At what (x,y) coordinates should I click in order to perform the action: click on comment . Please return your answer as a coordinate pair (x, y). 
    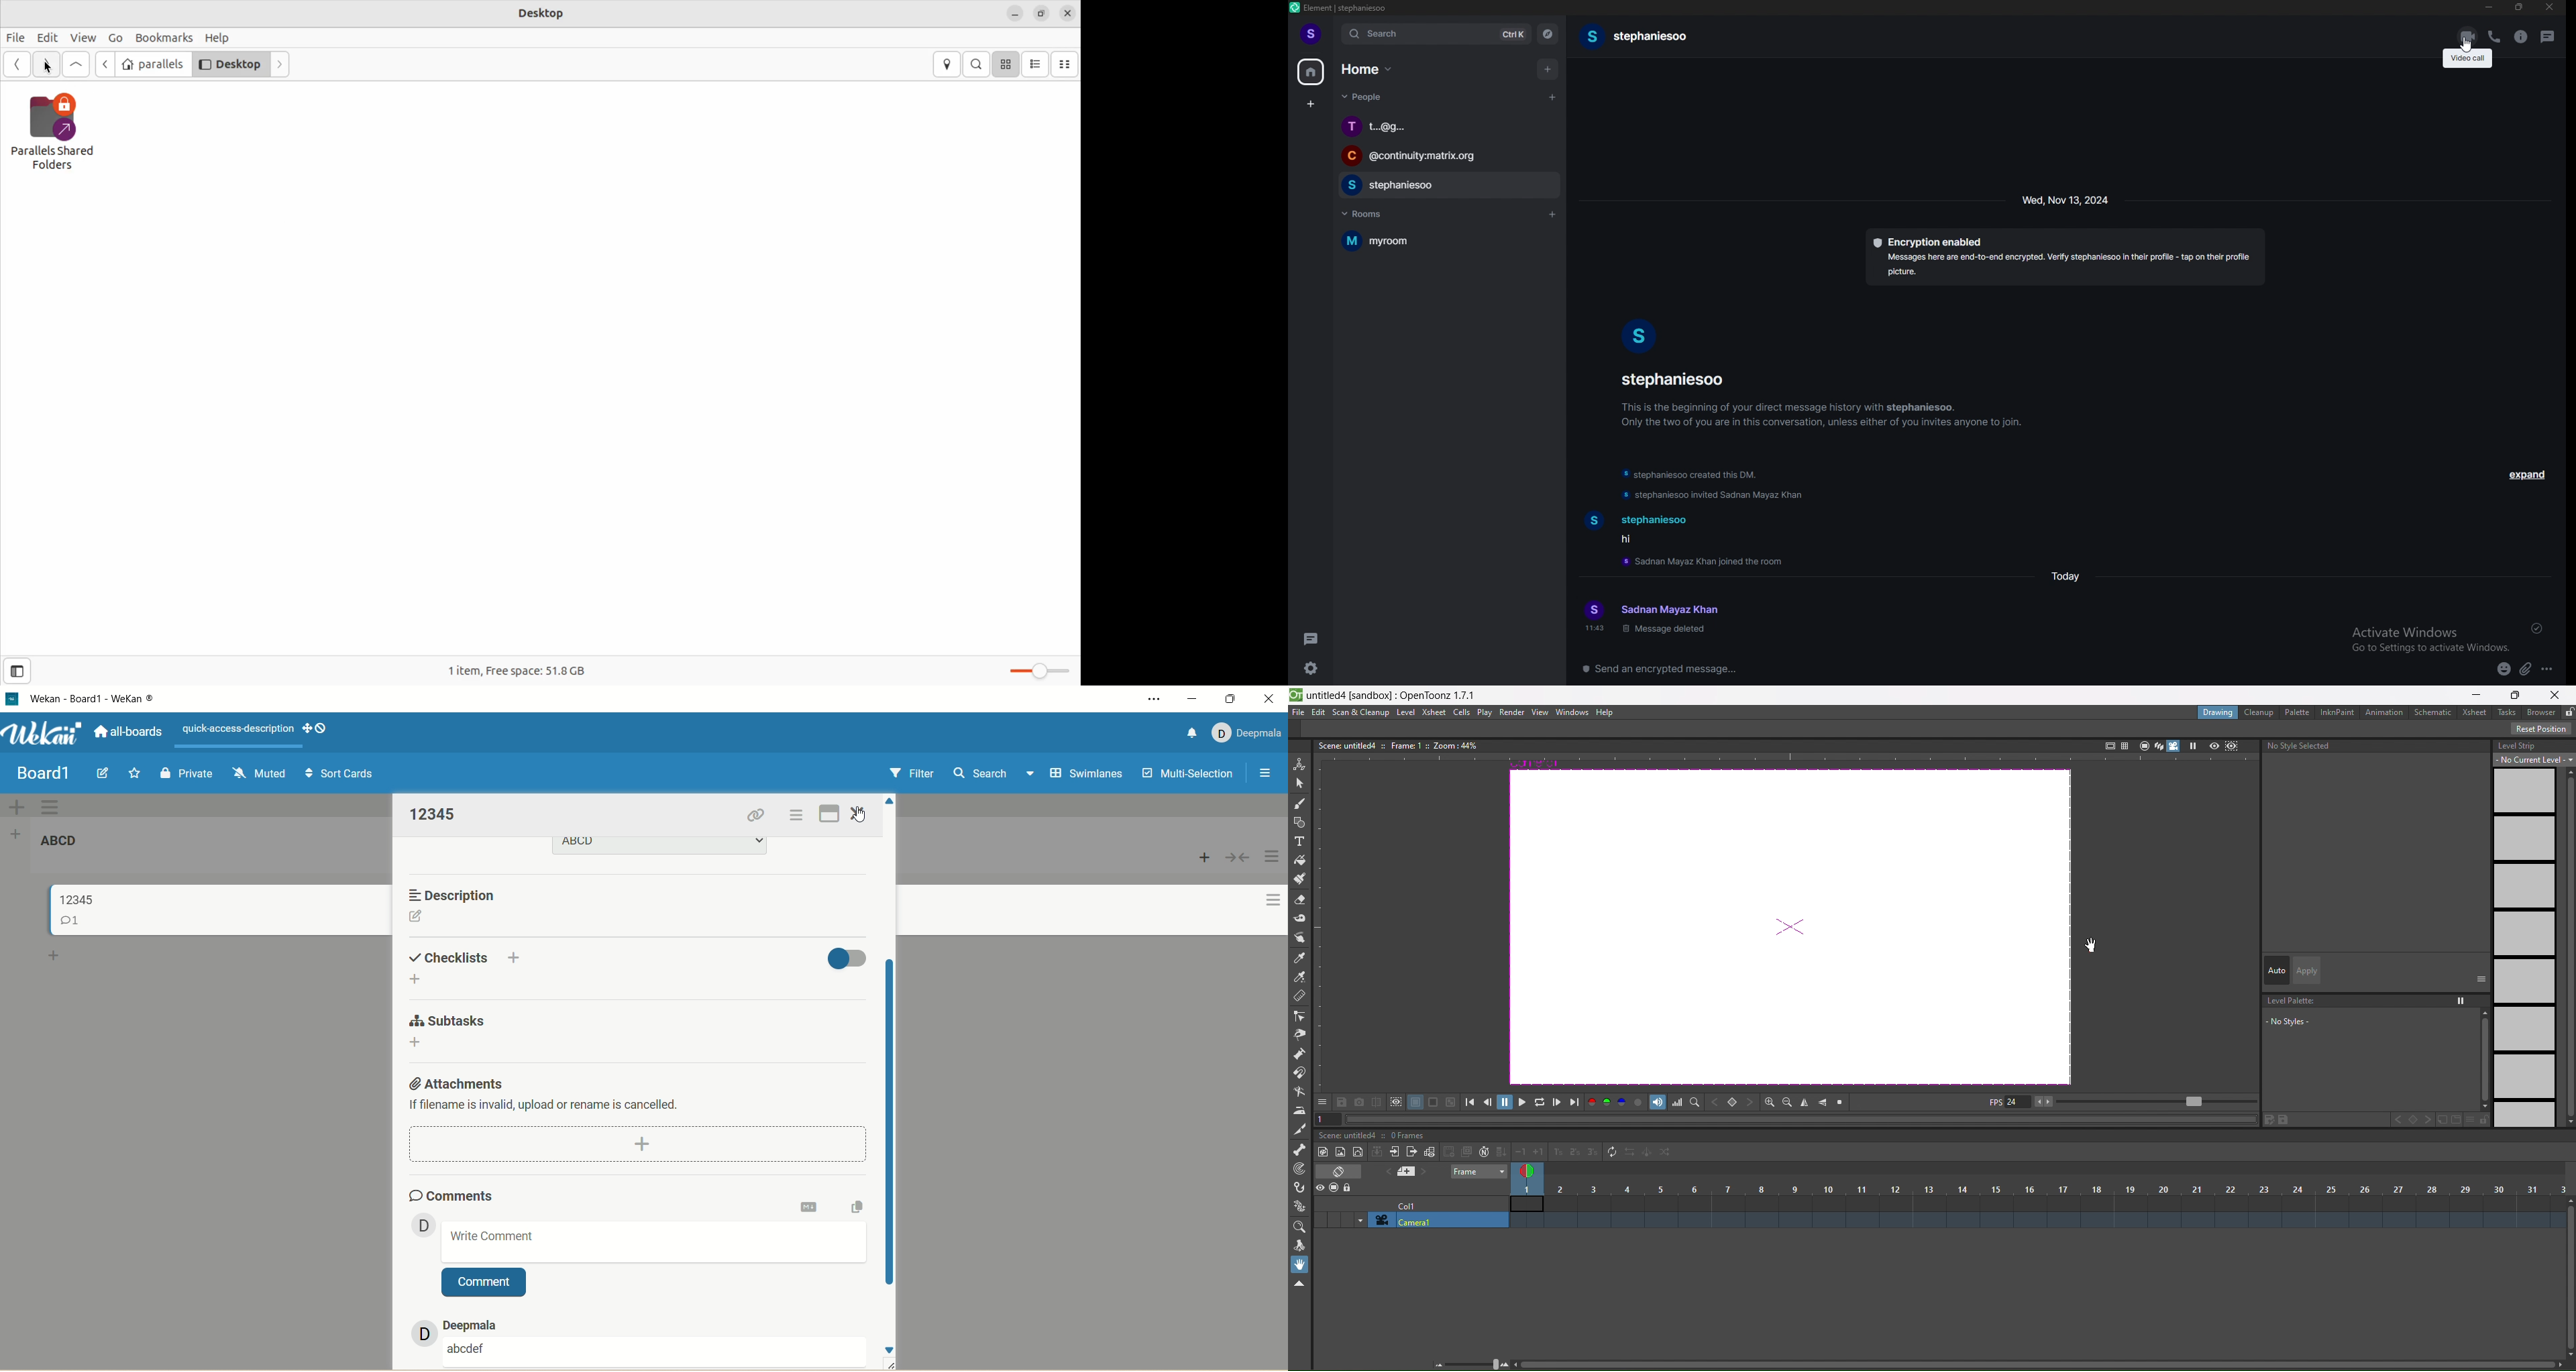
    Looking at the image, I should click on (74, 922).